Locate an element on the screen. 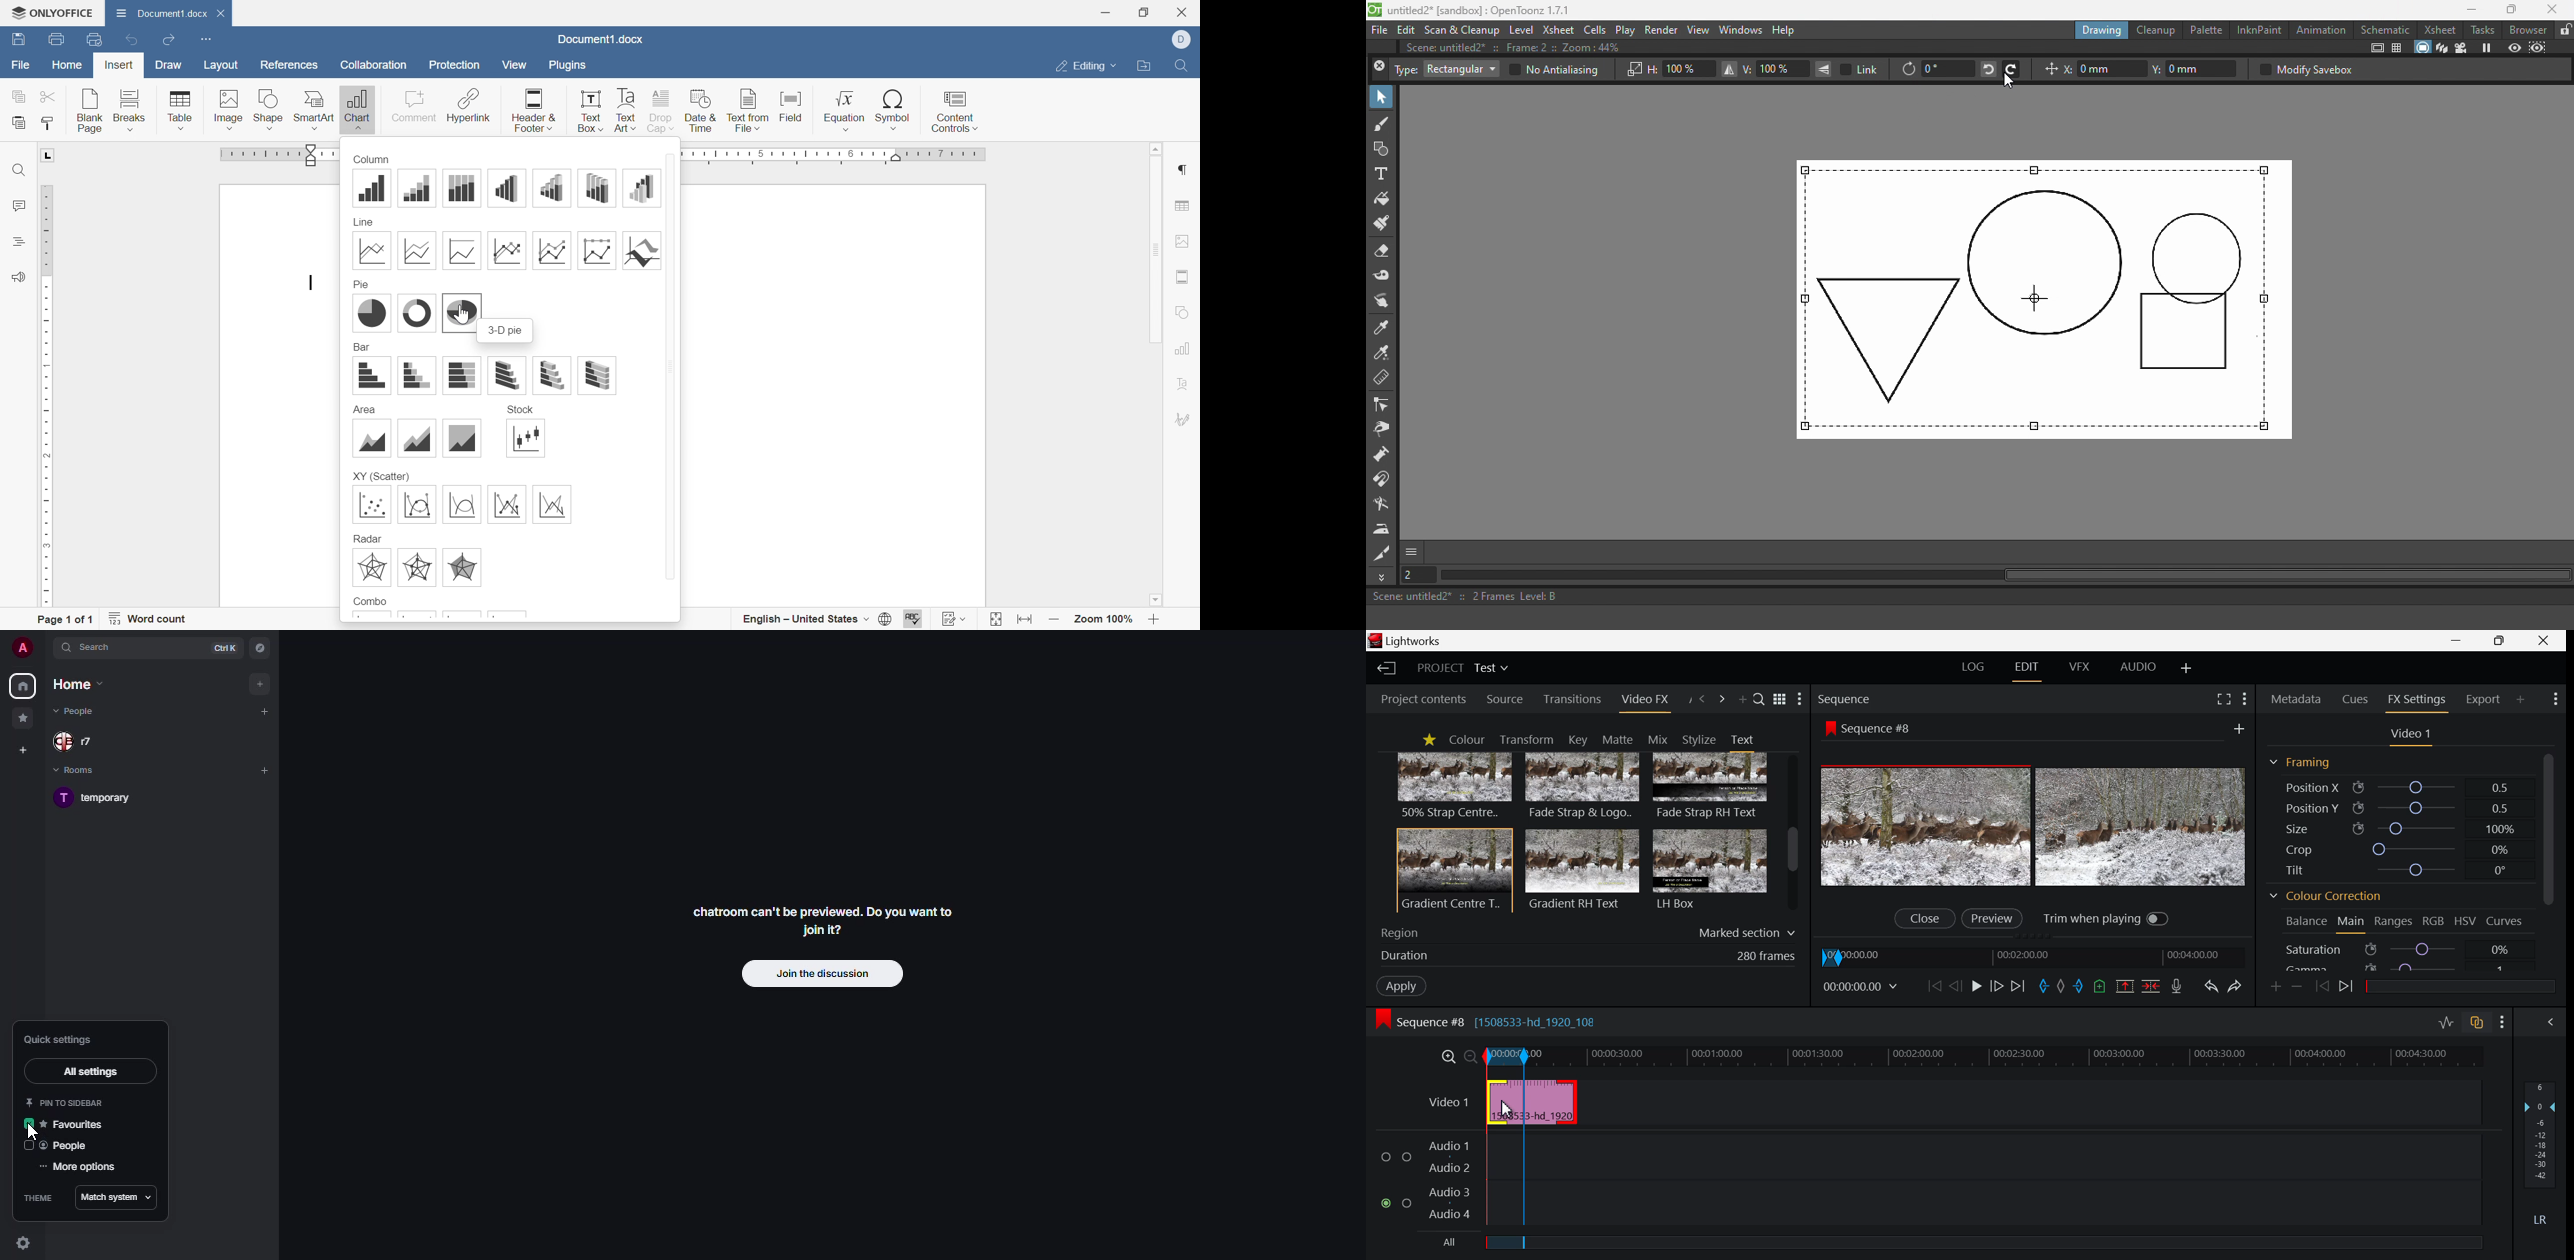 This screenshot has width=2576, height=1260. Editing is located at coordinates (1081, 67).